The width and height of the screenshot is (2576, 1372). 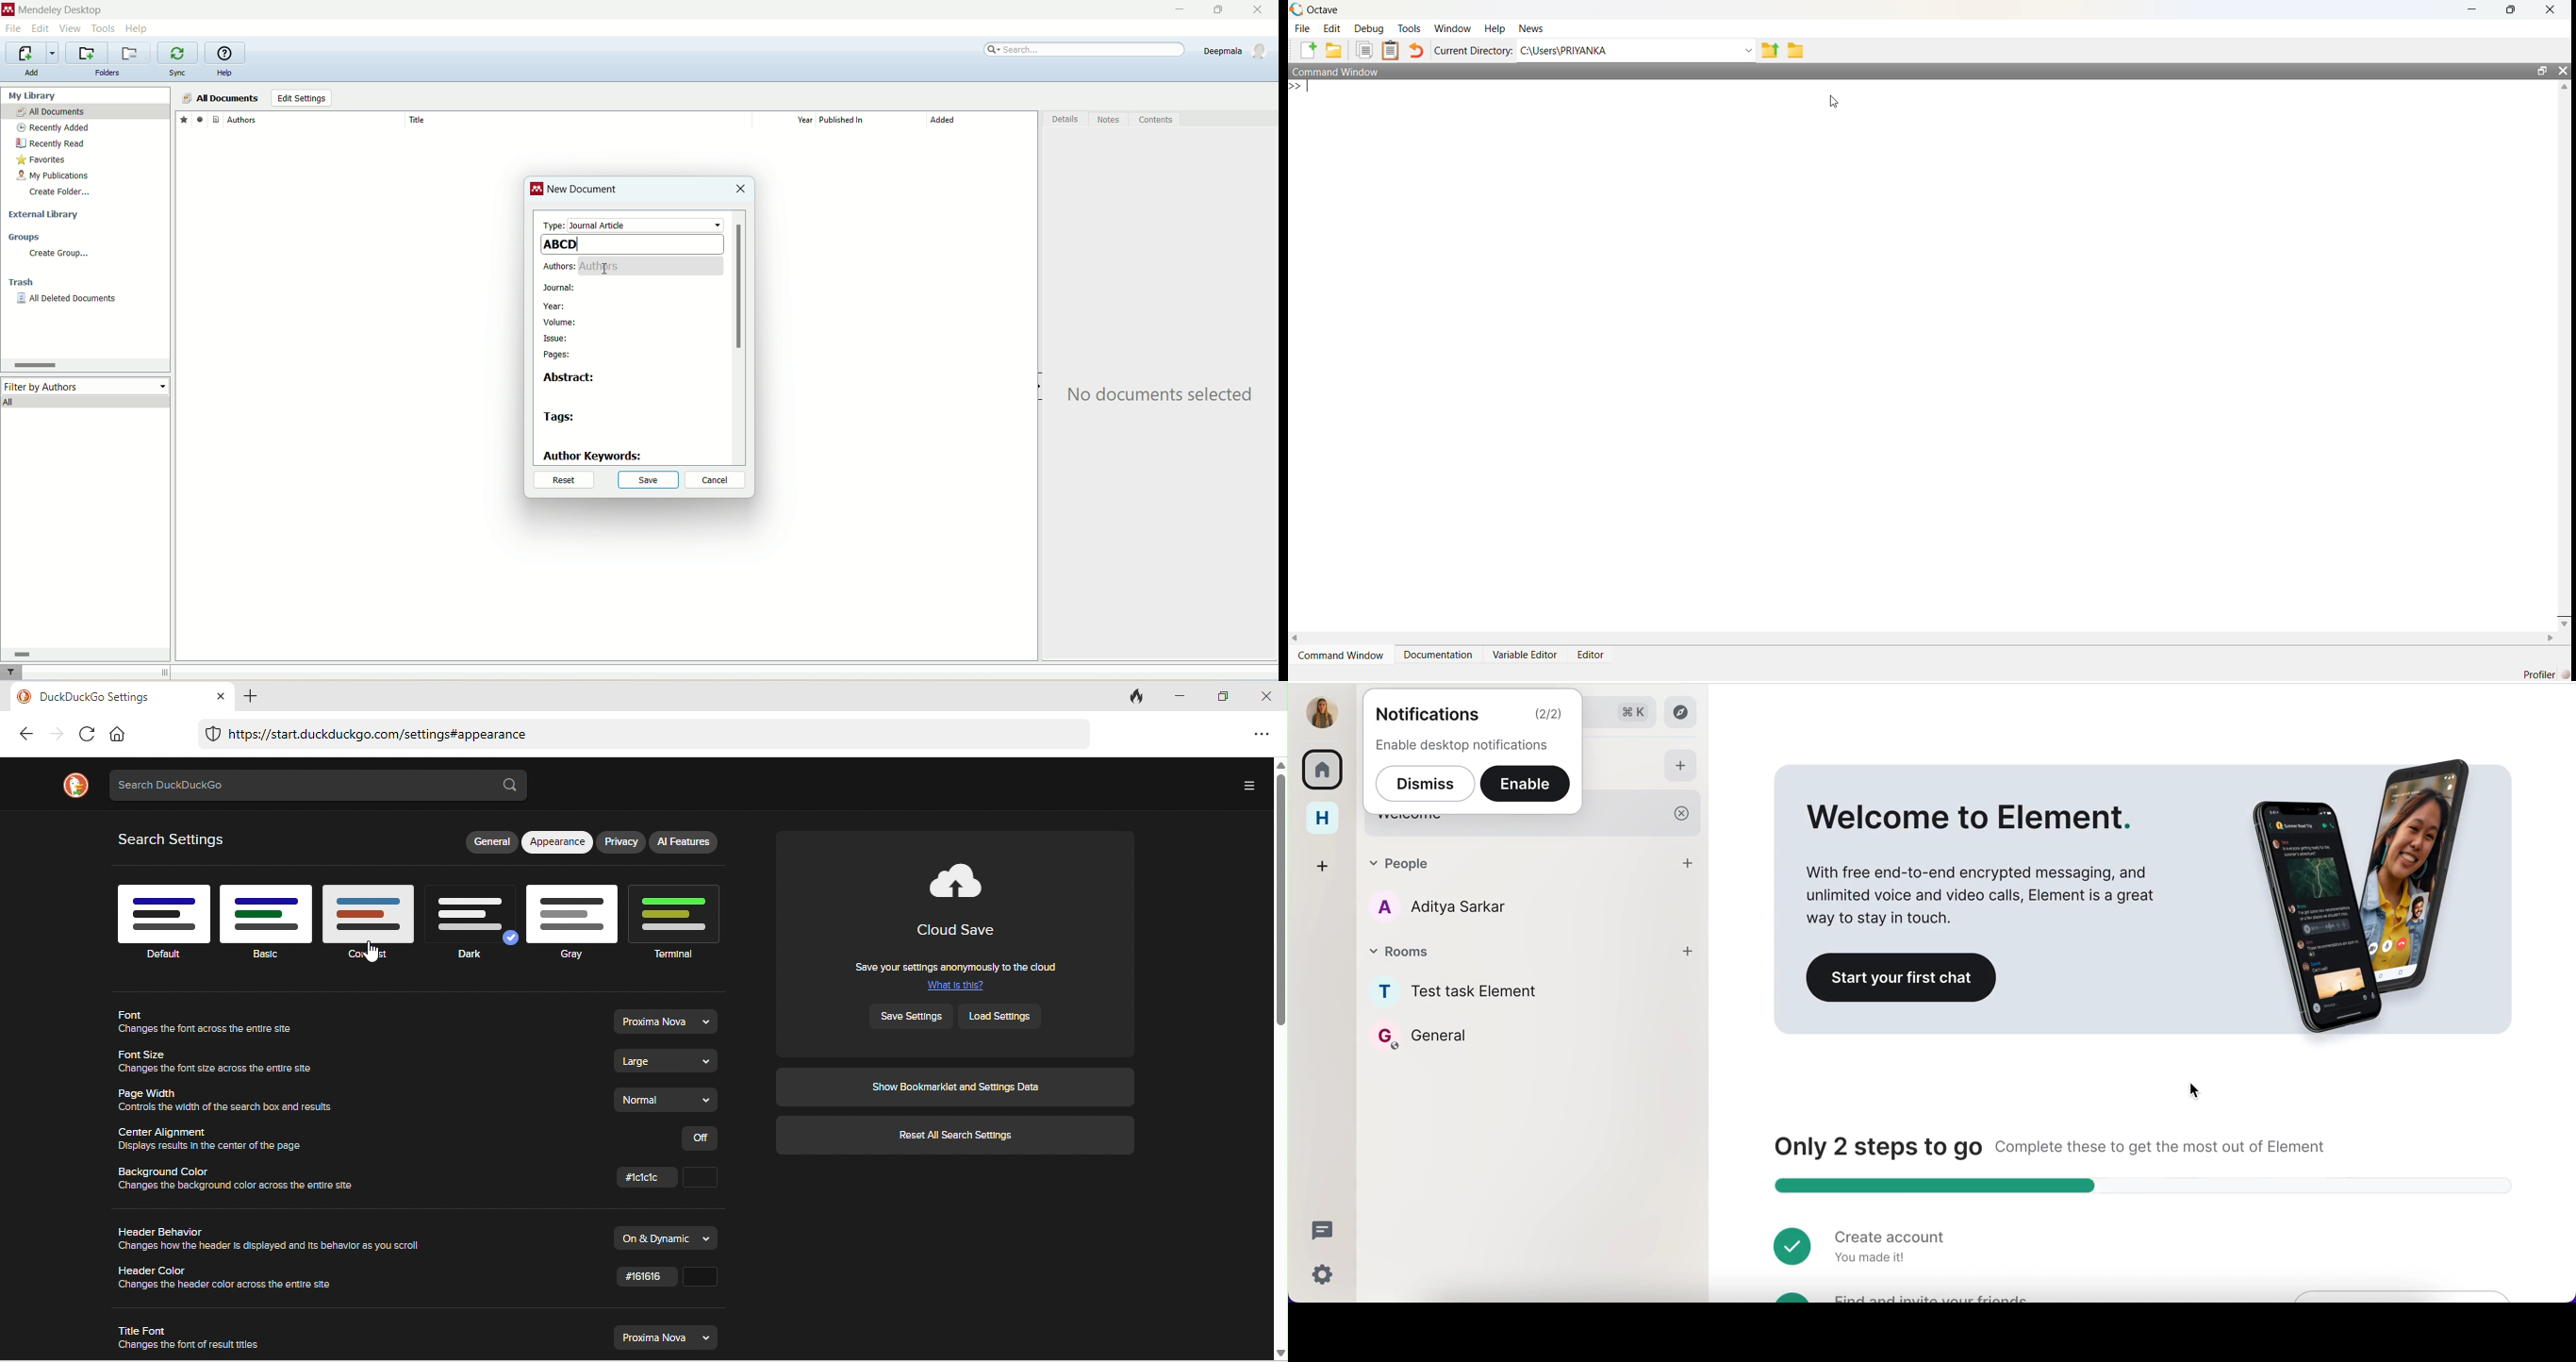 What do you see at coordinates (1264, 10) in the screenshot?
I see `close` at bounding box center [1264, 10].